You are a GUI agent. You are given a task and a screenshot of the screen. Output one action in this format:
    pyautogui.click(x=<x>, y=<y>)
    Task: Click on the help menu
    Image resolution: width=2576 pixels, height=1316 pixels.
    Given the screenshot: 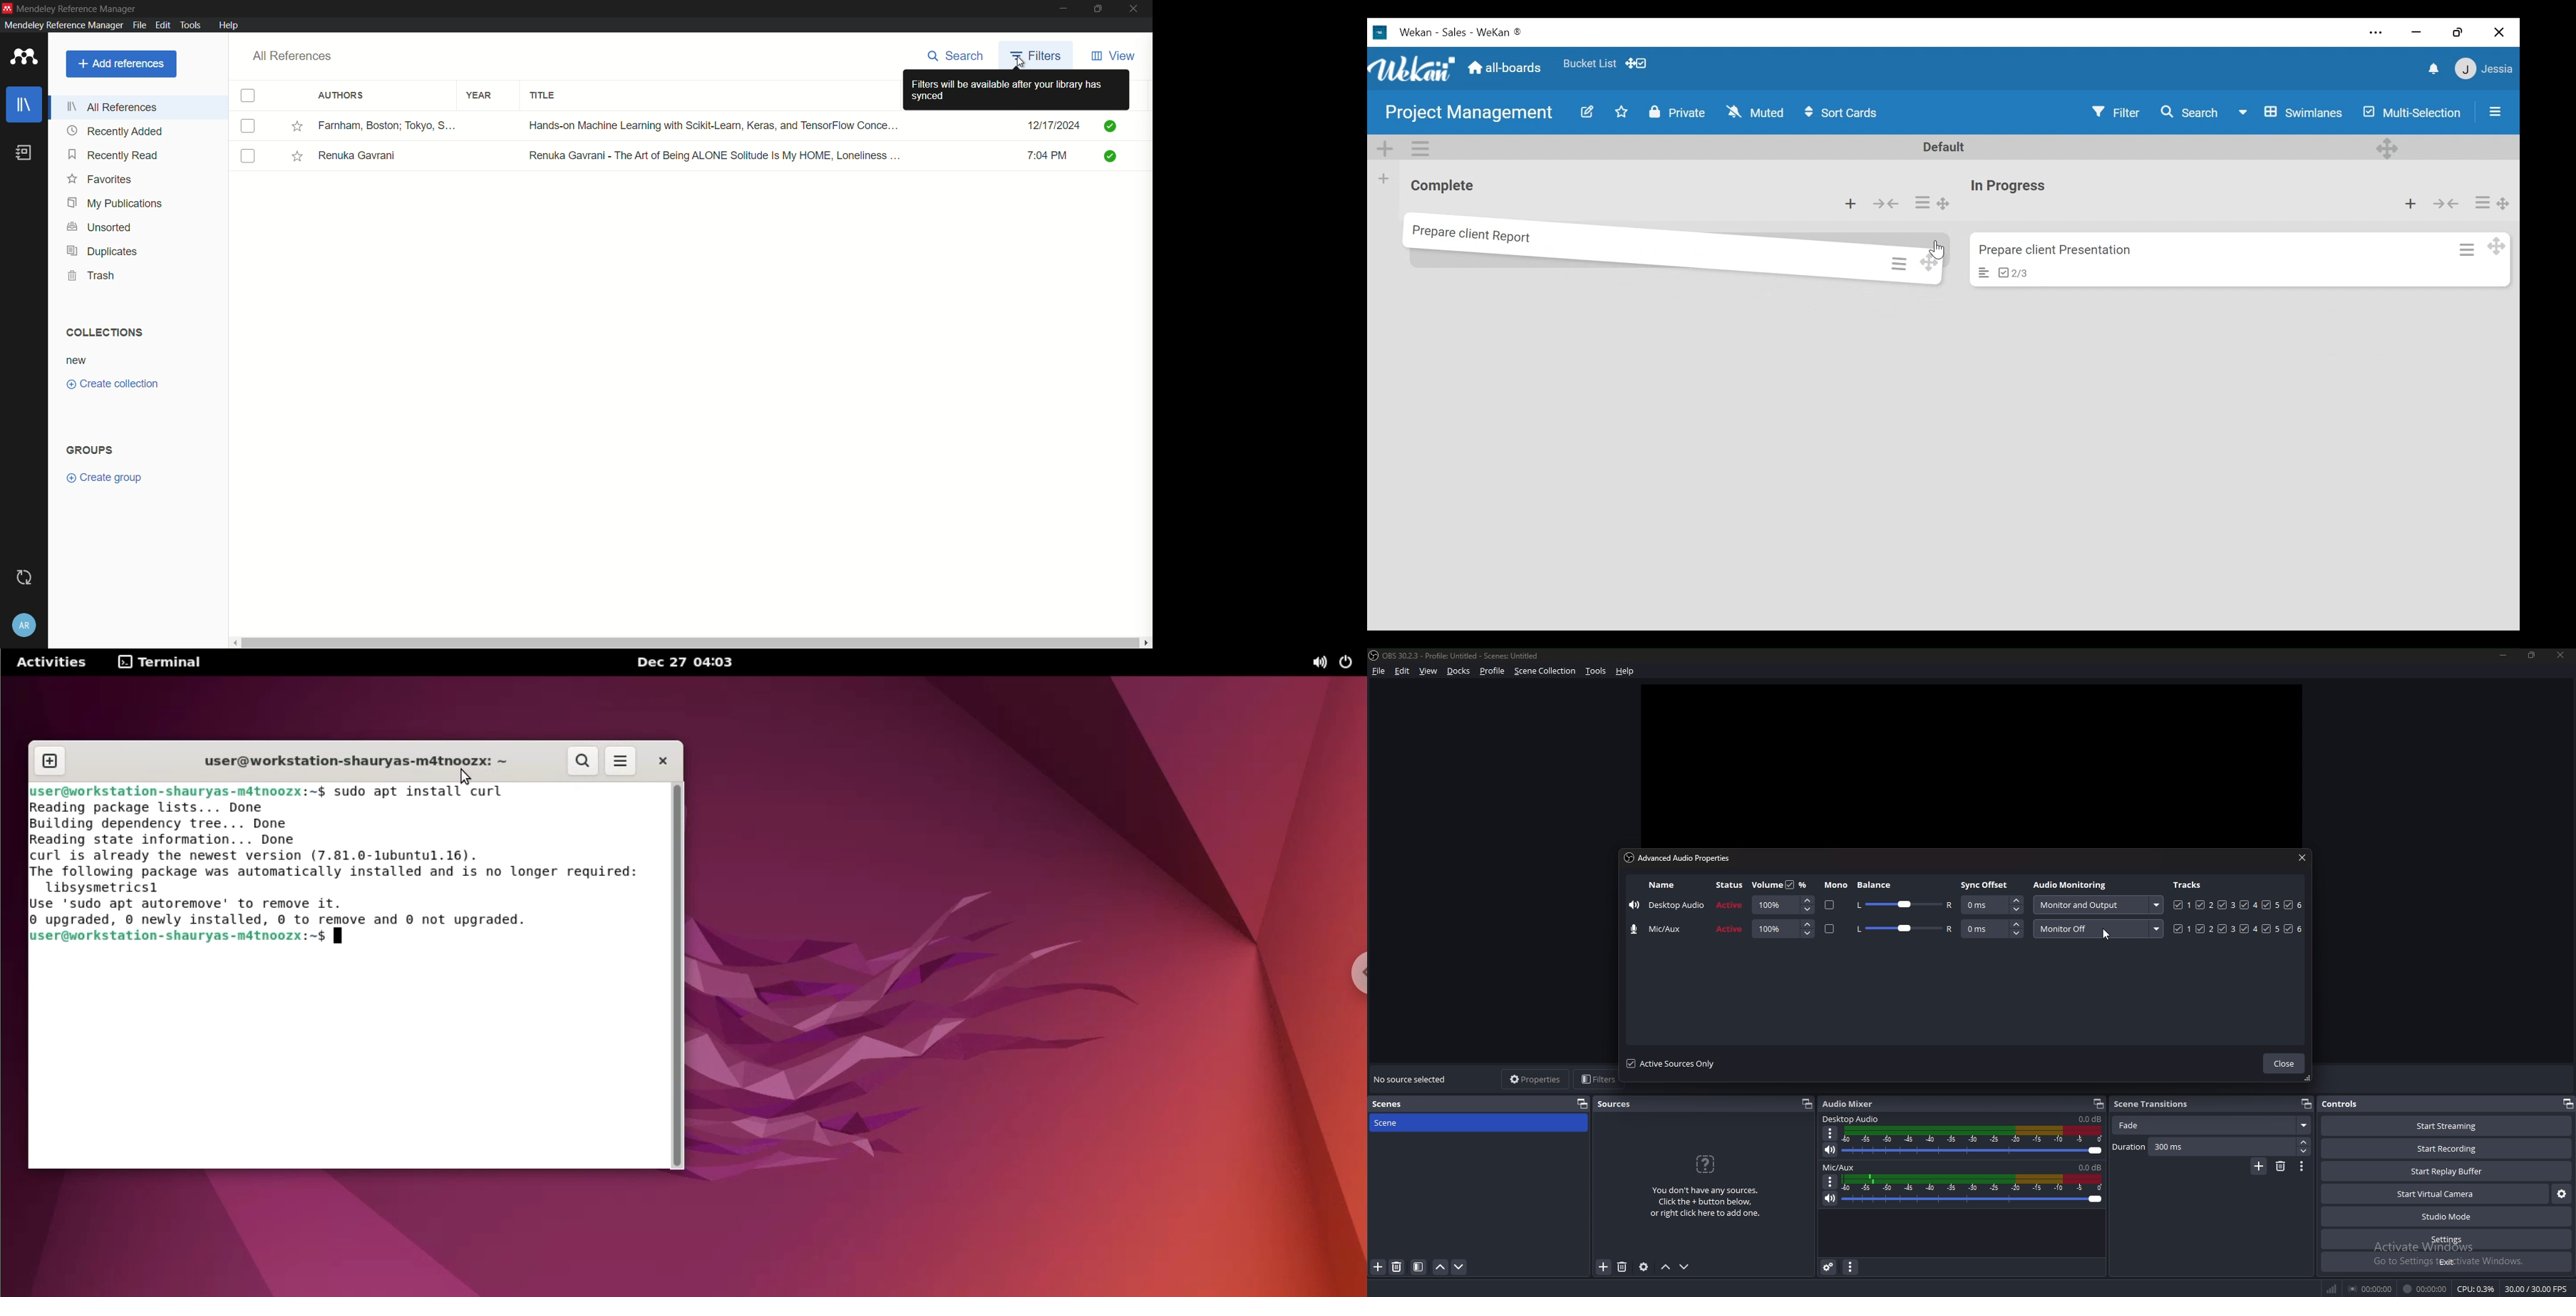 What is the action you would take?
    pyautogui.click(x=230, y=26)
    